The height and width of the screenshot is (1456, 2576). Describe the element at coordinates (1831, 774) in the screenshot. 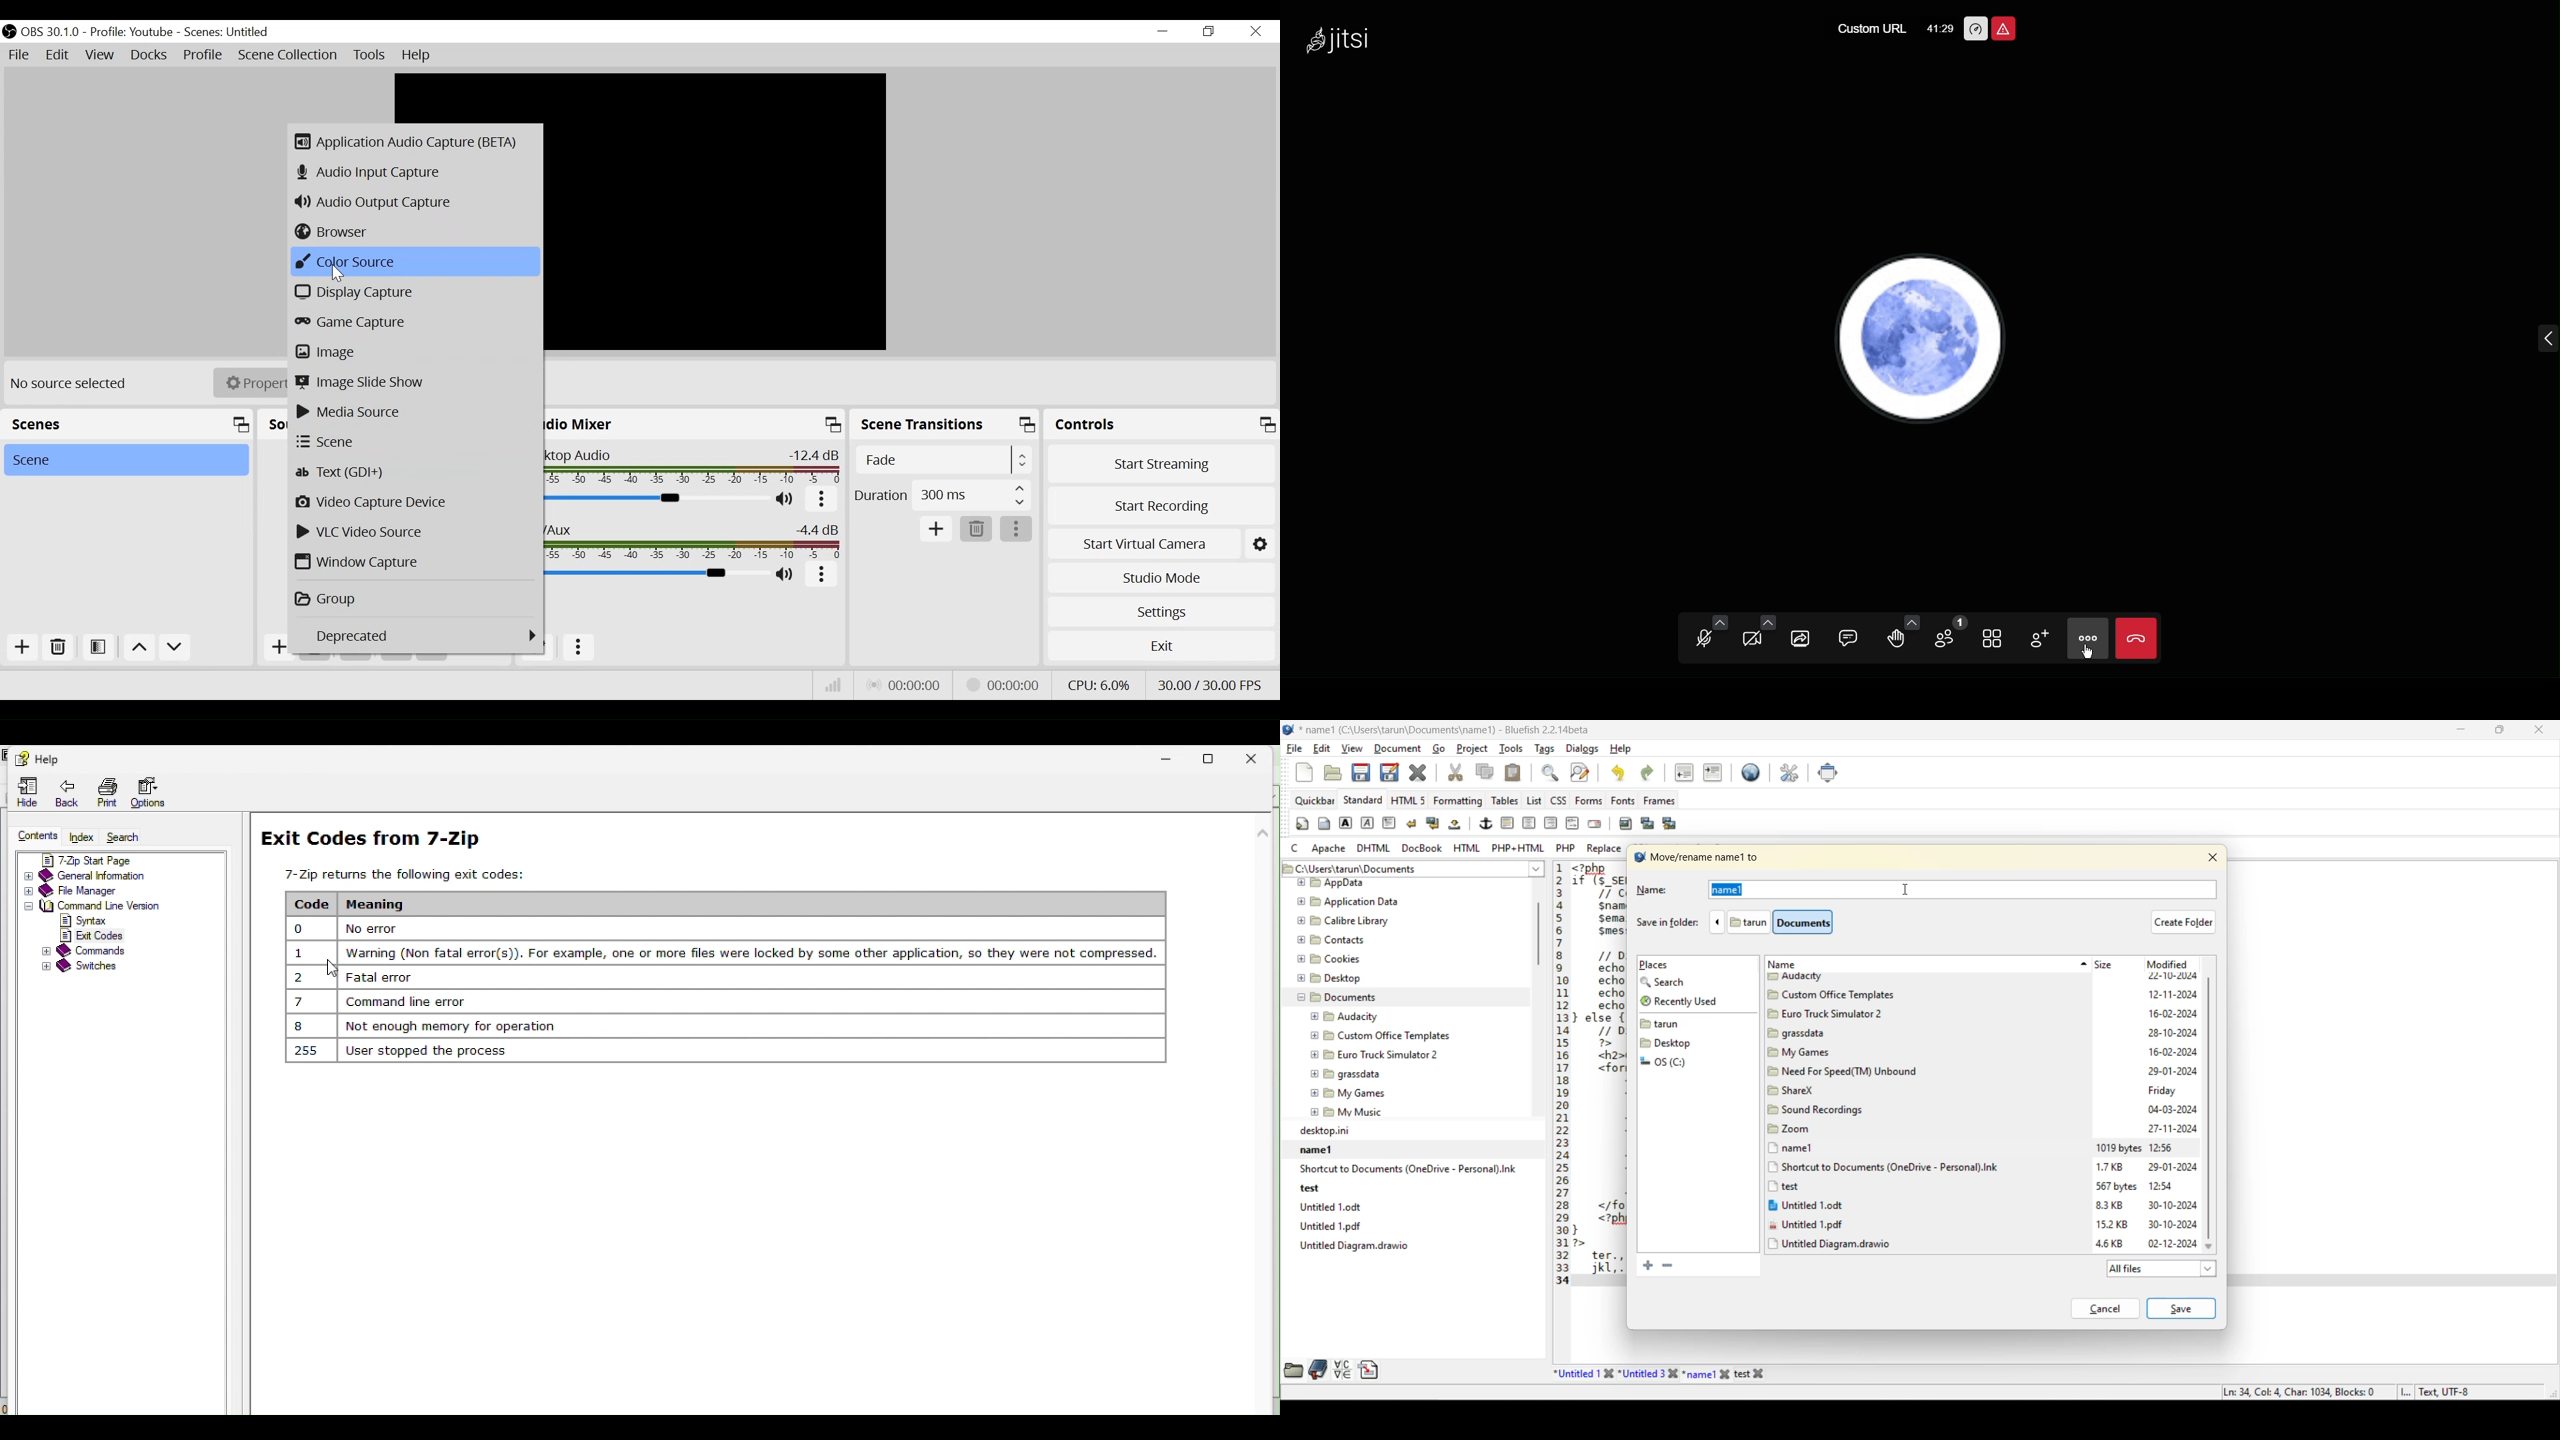

I see `full screen` at that location.